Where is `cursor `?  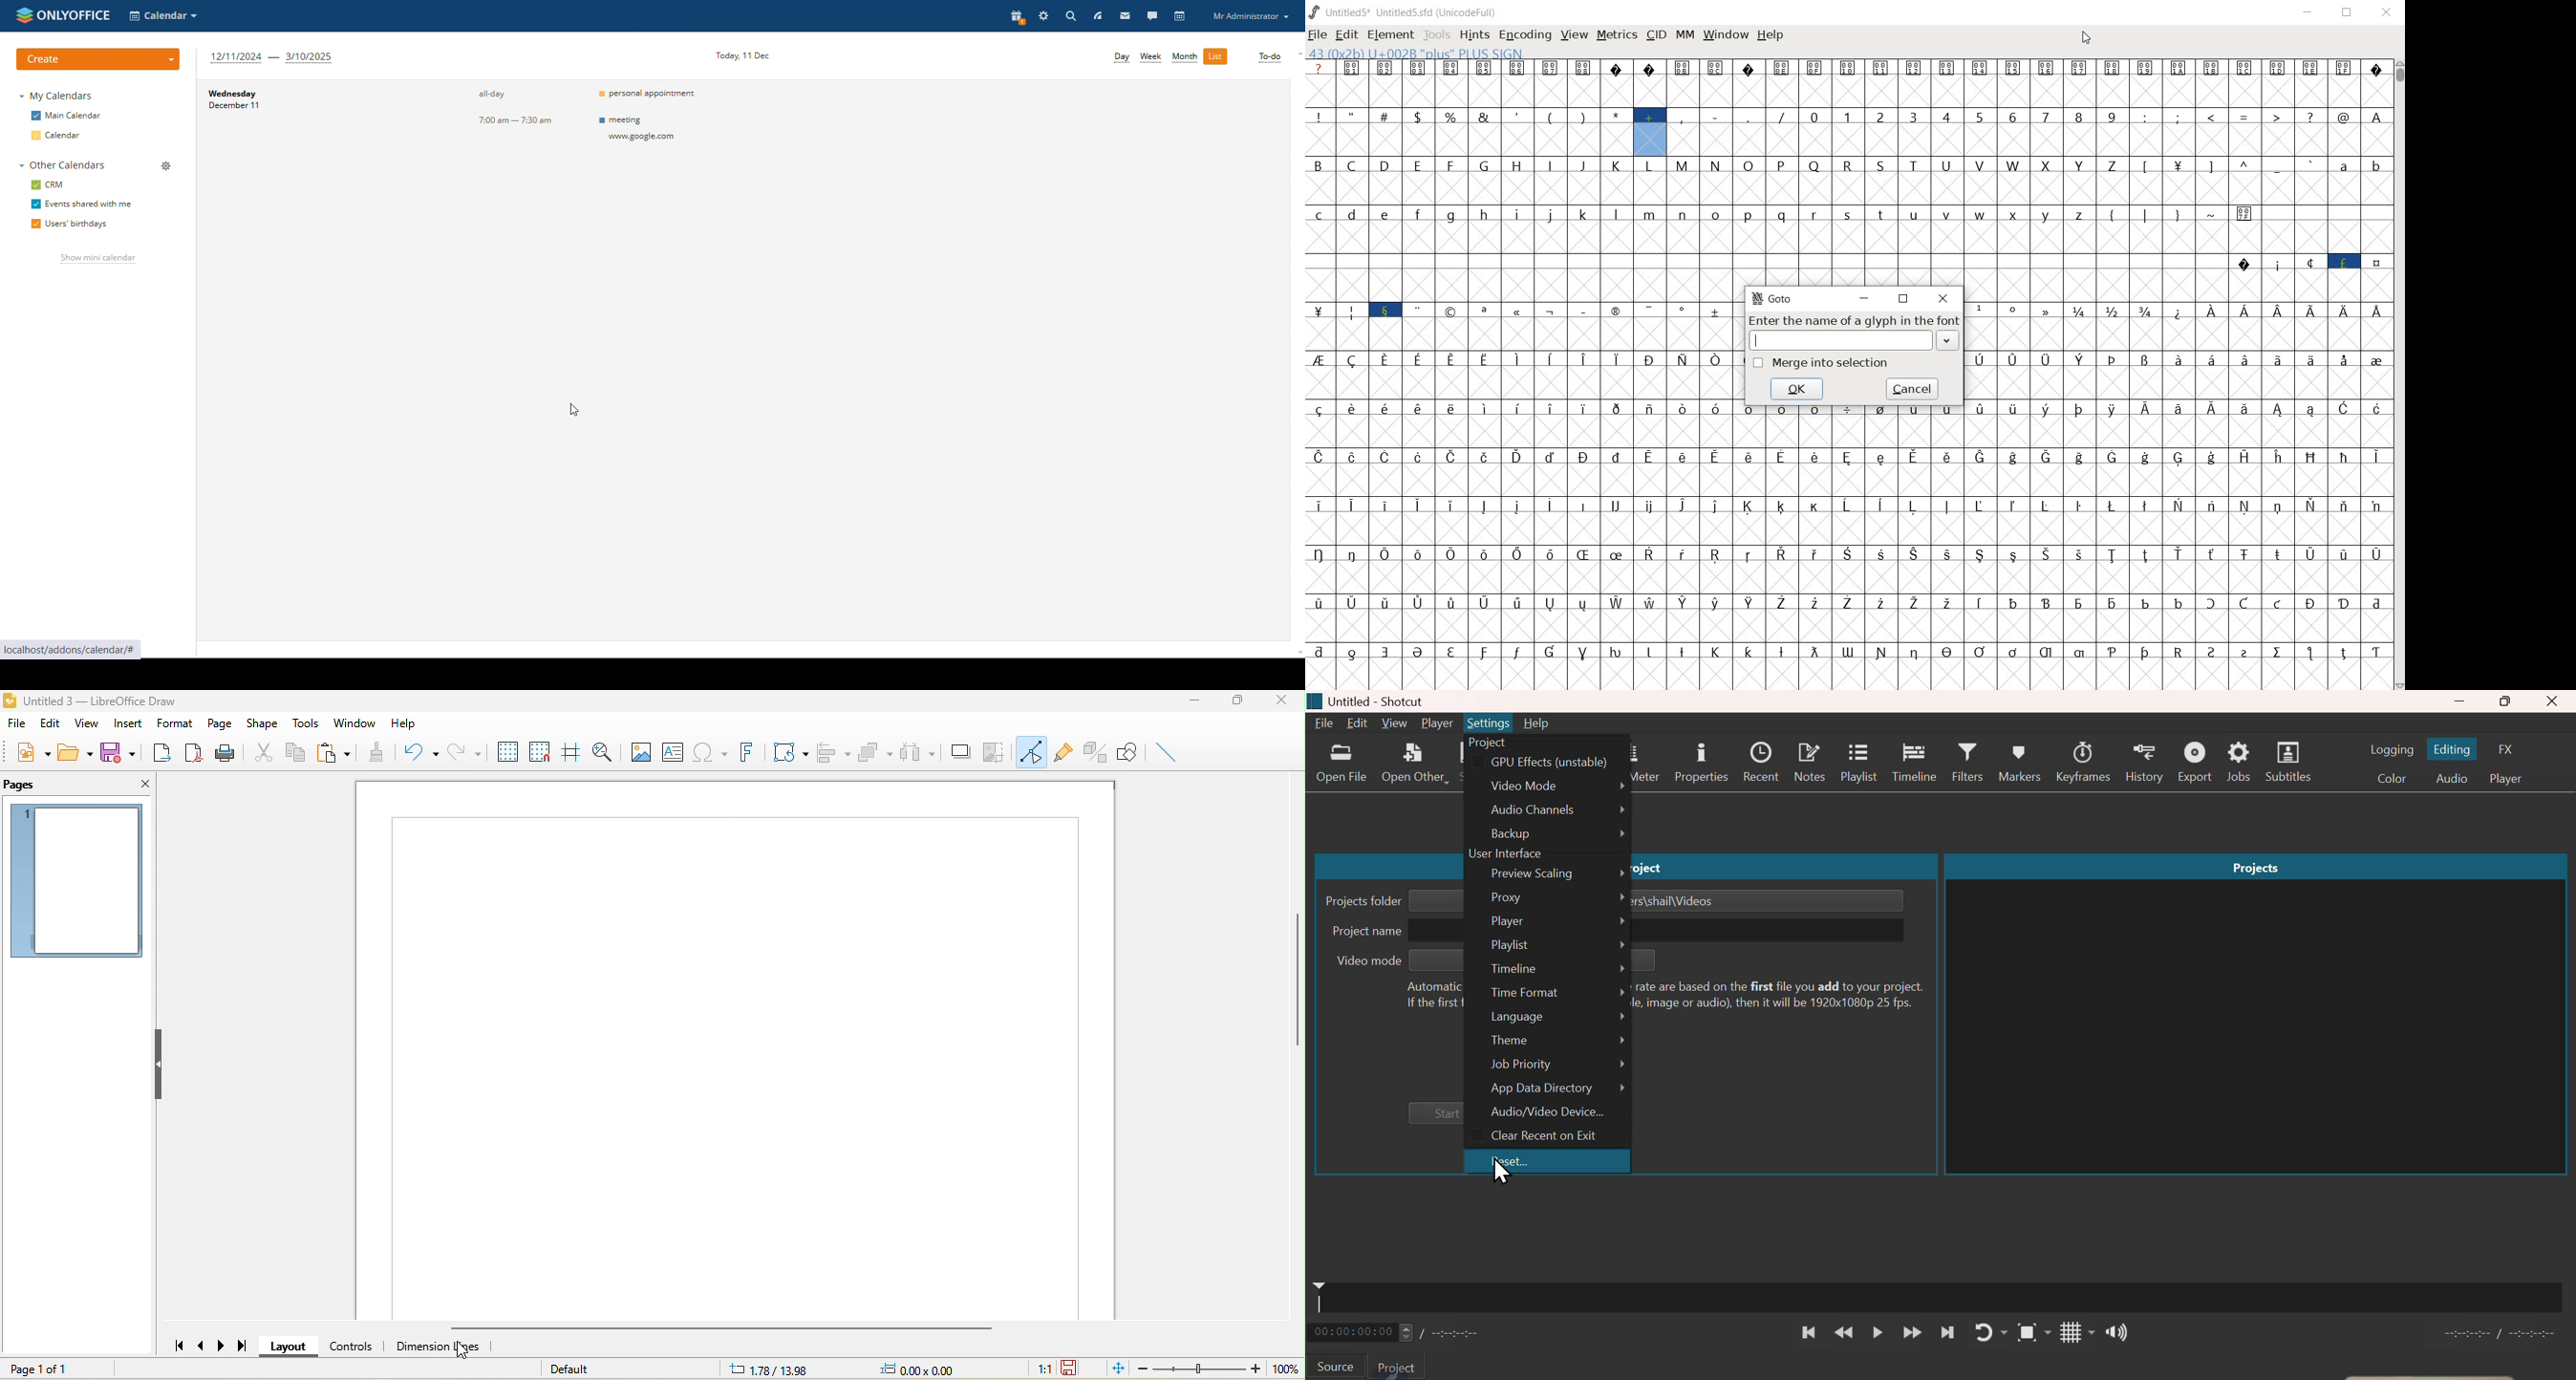 cursor  is located at coordinates (458, 1355).